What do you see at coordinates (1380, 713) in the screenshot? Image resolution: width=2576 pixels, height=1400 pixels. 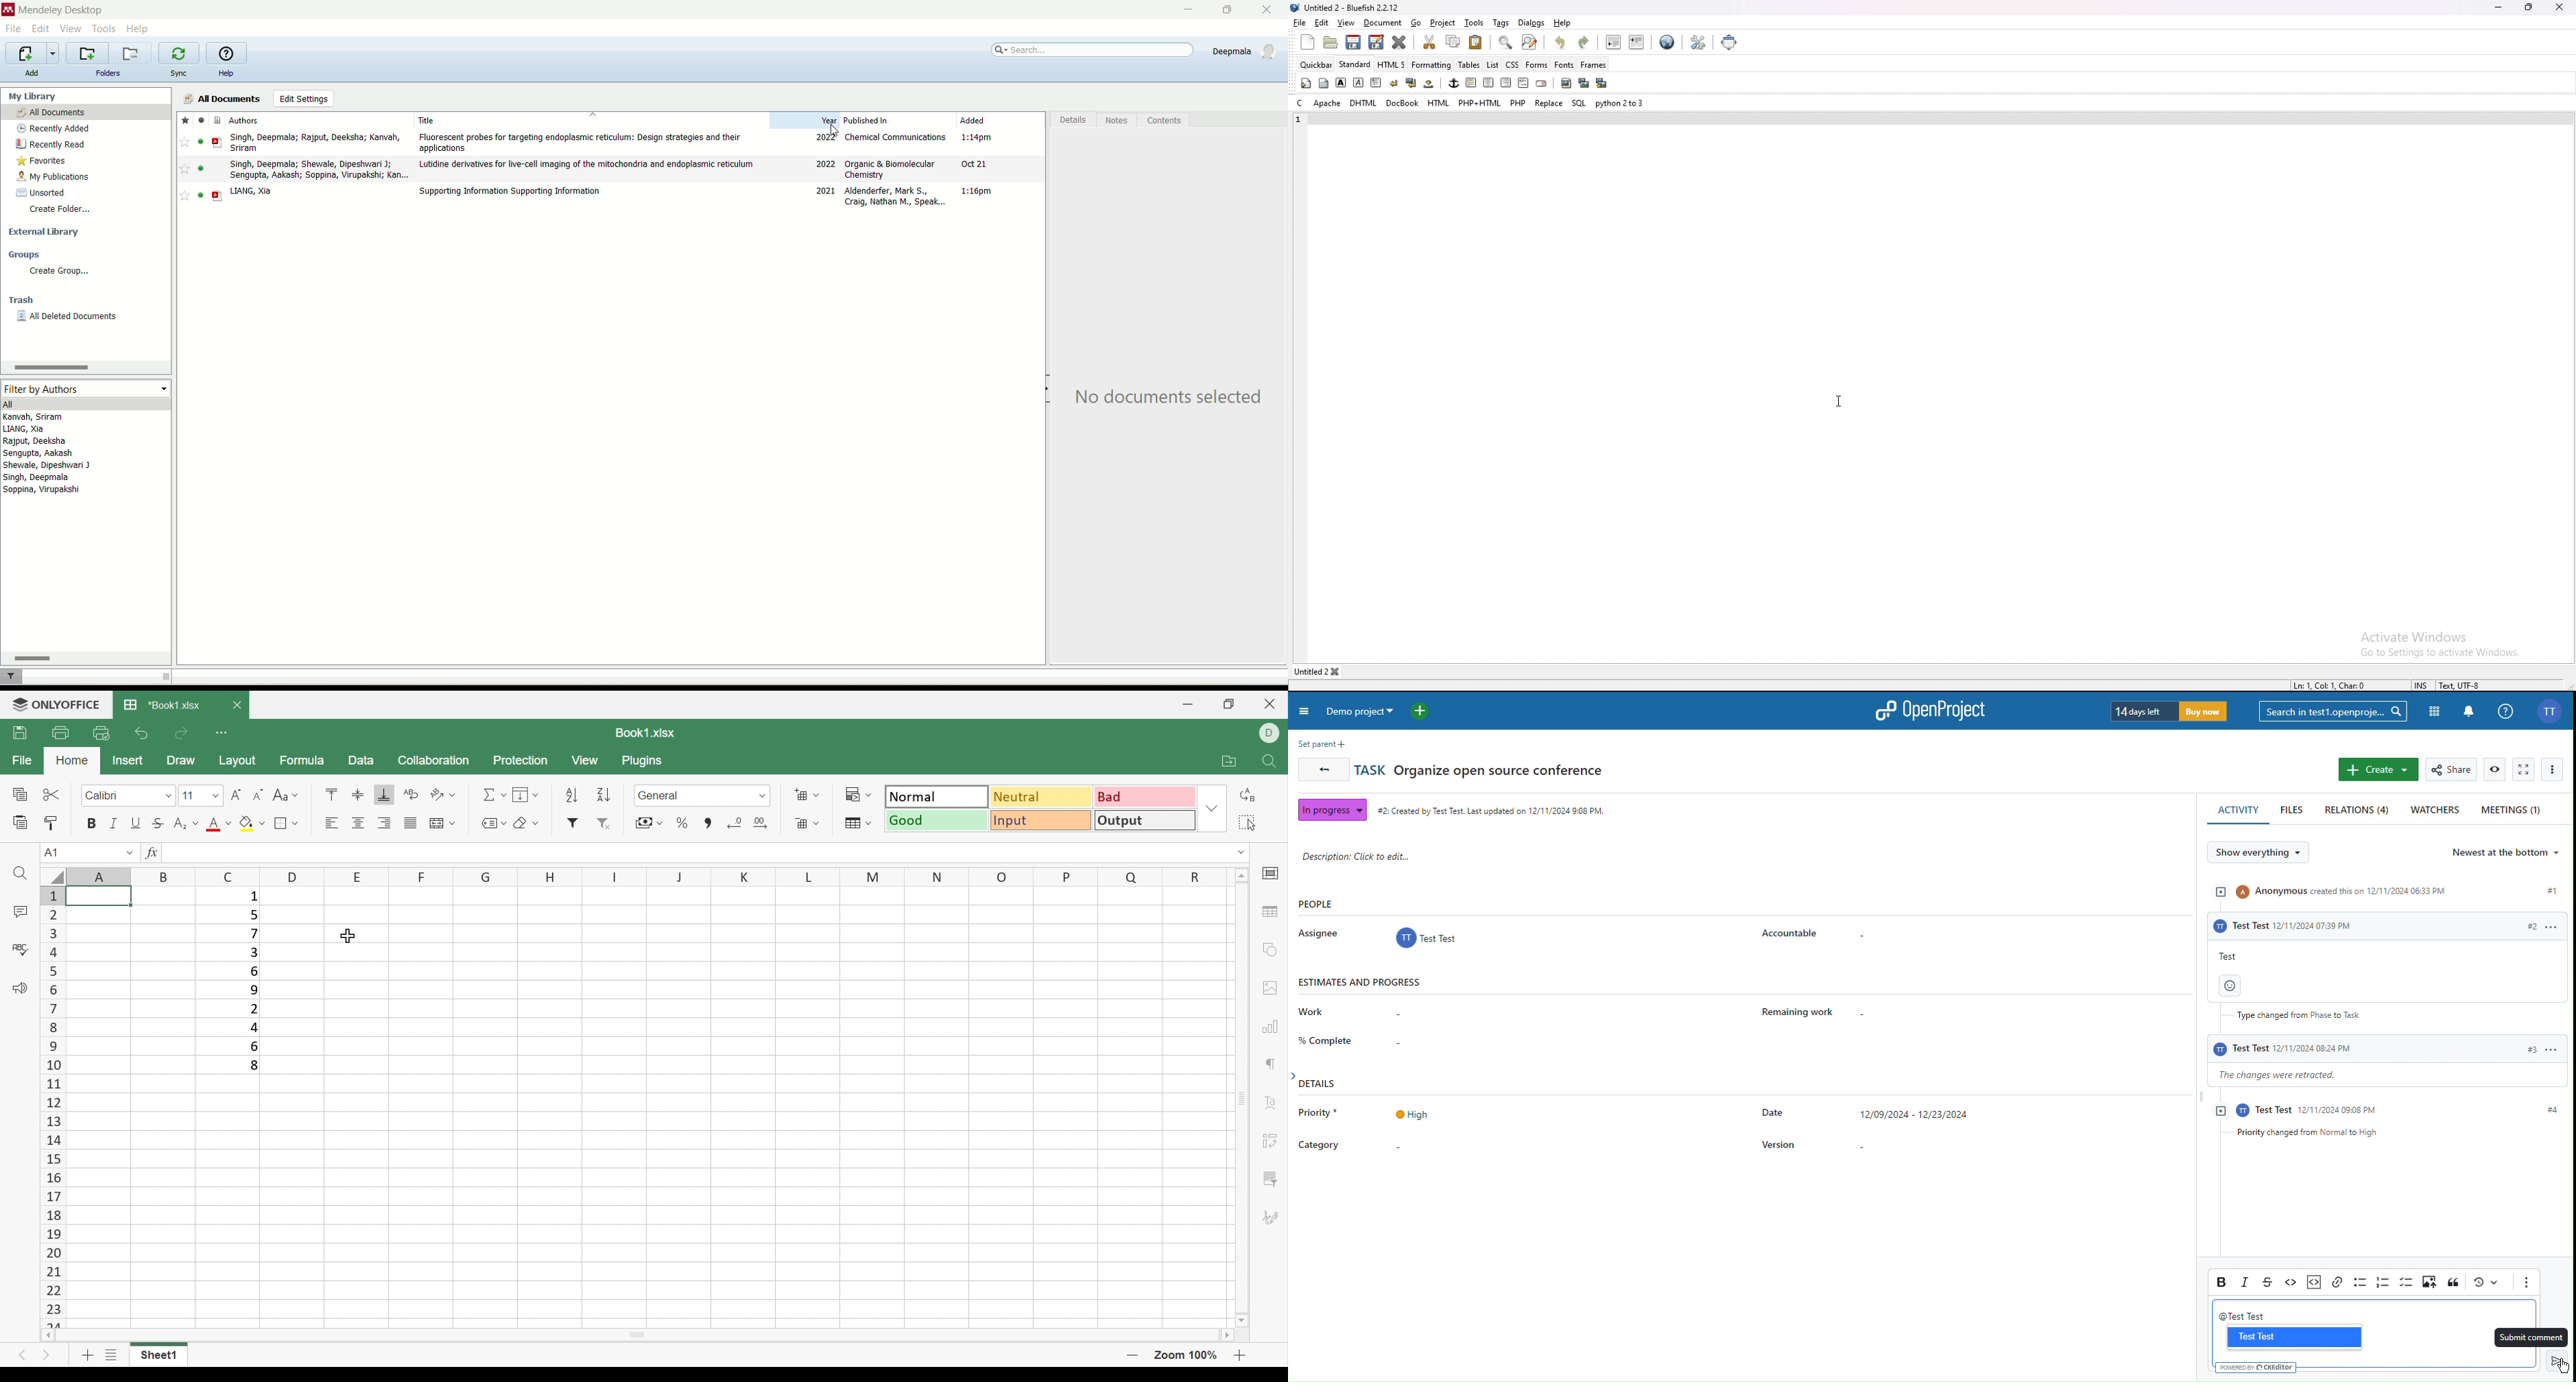 I see `Demo Projecy` at bounding box center [1380, 713].